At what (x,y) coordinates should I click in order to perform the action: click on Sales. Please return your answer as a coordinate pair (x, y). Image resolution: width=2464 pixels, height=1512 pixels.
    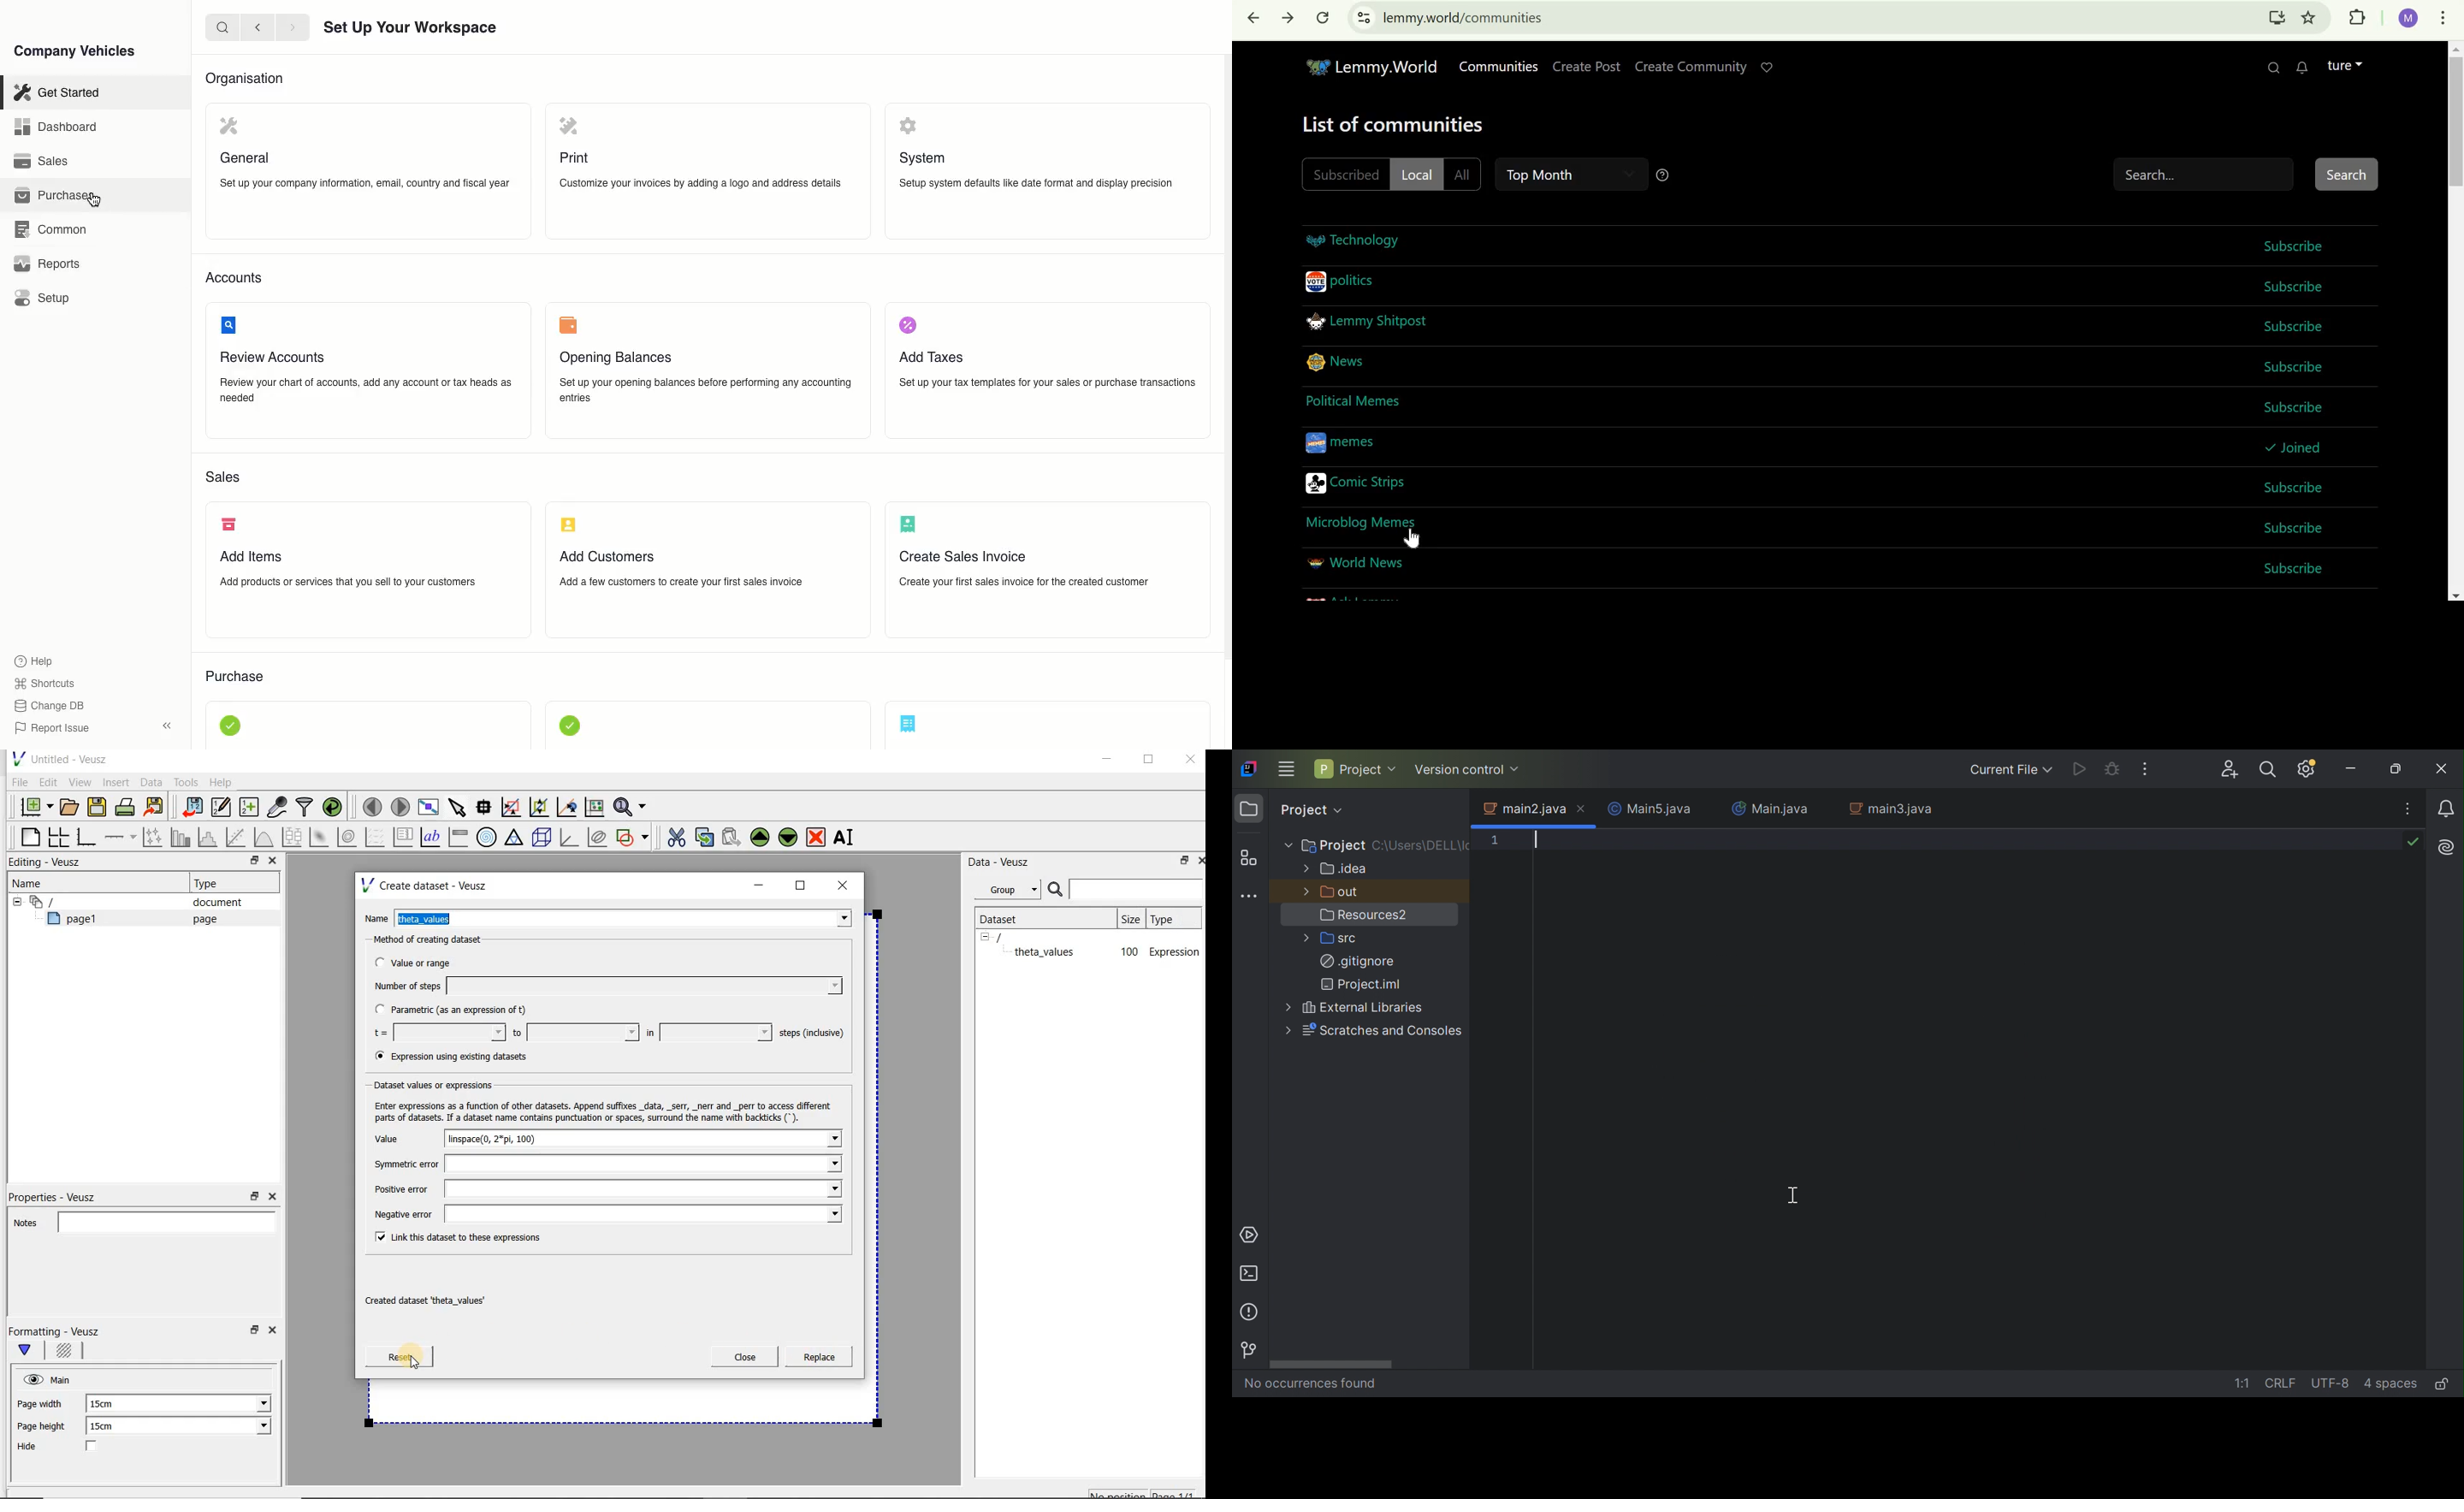
    Looking at the image, I should click on (42, 162).